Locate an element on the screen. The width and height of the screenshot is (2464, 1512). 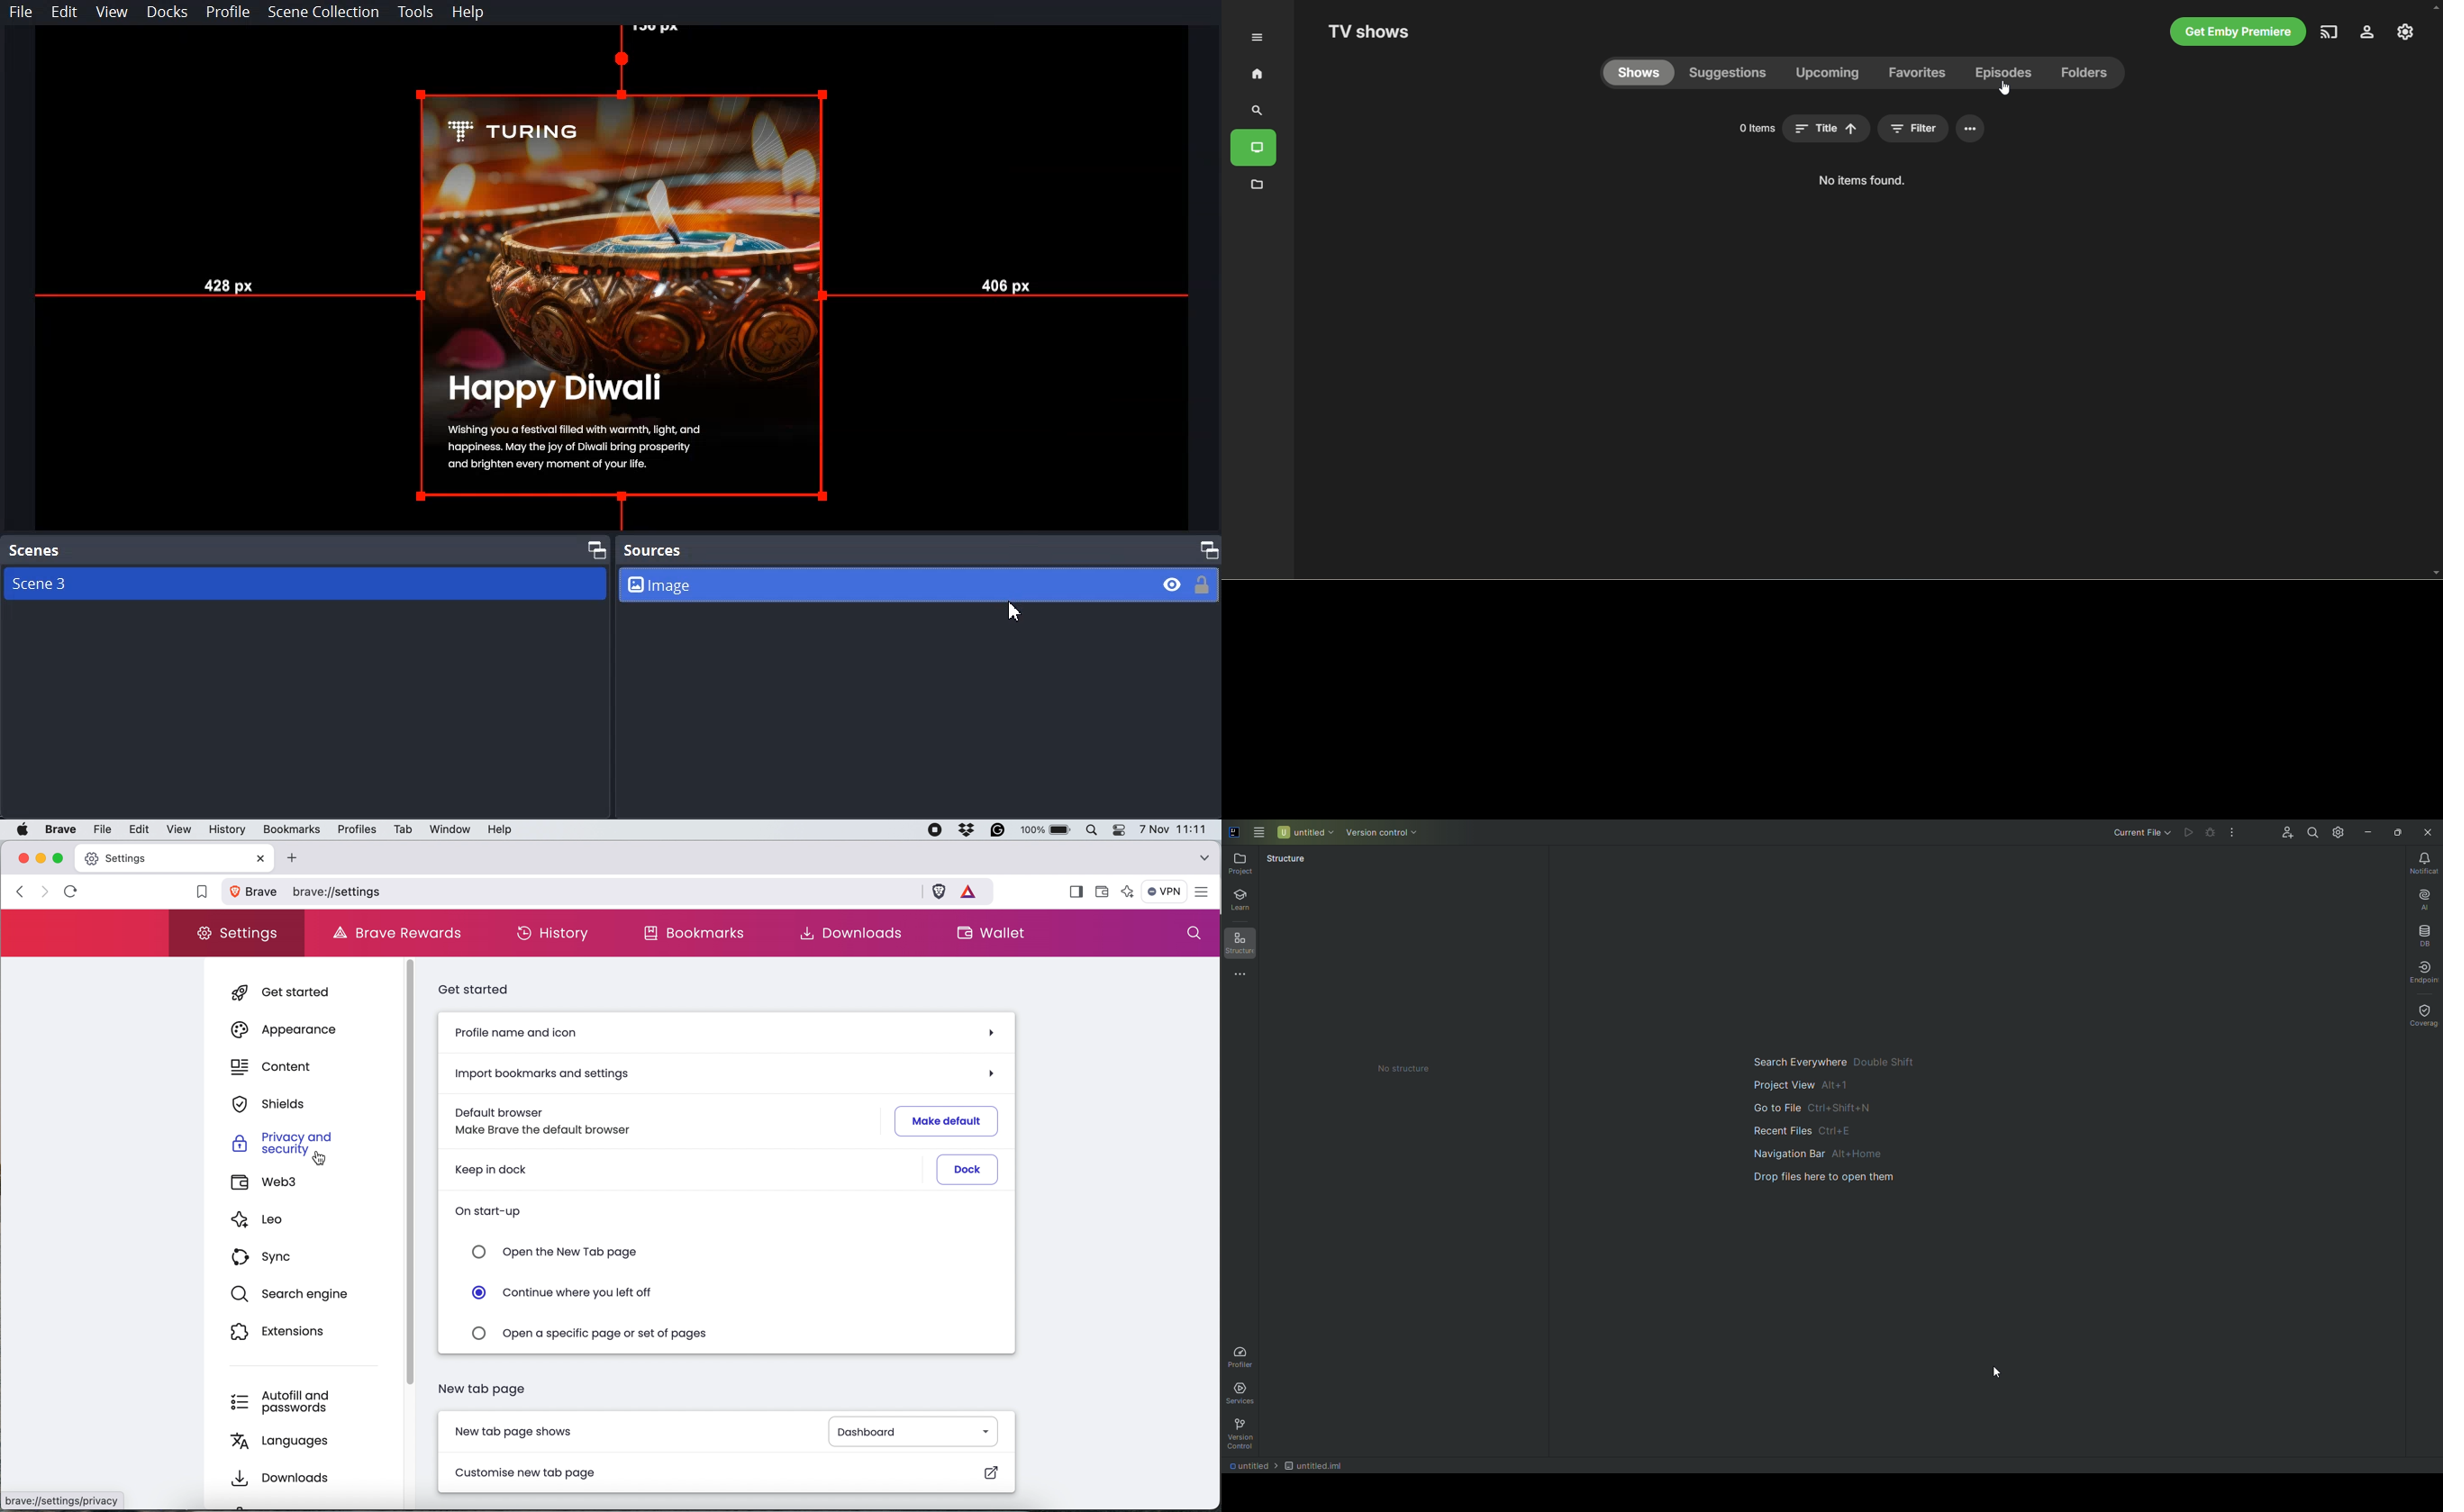
open new tab page is located at coordinates (554, 1249).